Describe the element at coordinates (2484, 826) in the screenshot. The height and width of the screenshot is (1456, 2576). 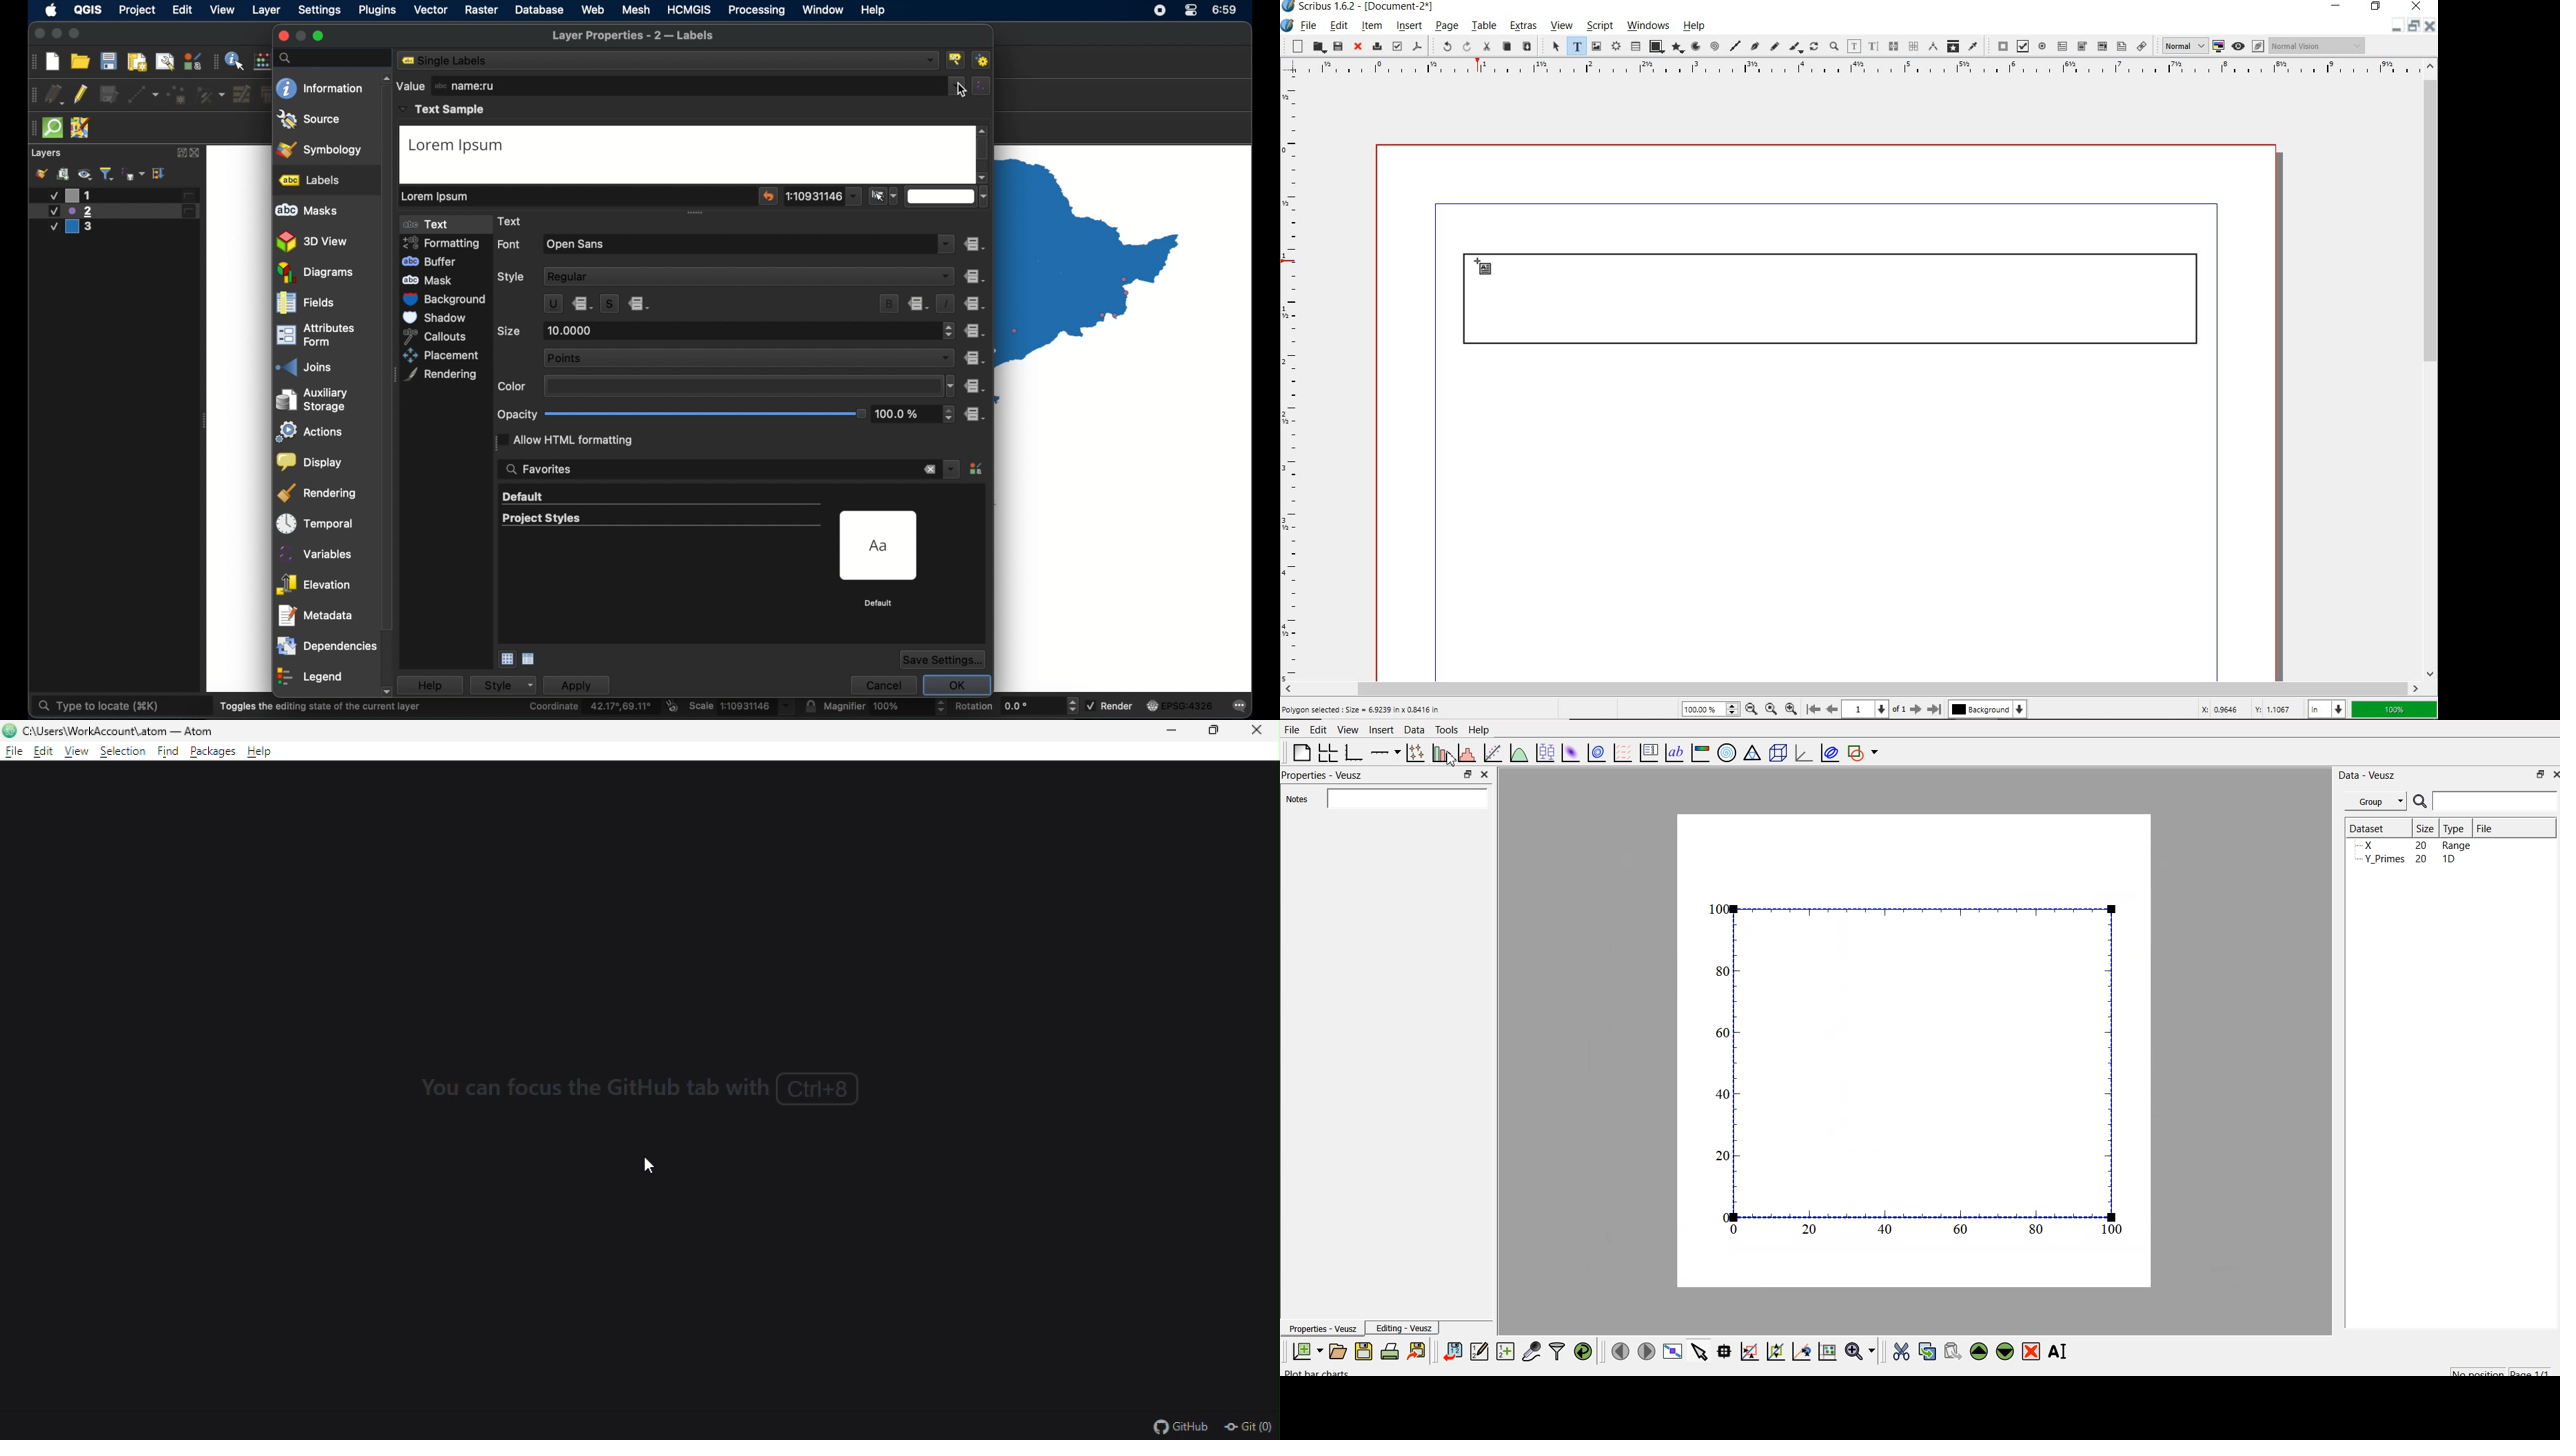
I see `File` at that location.